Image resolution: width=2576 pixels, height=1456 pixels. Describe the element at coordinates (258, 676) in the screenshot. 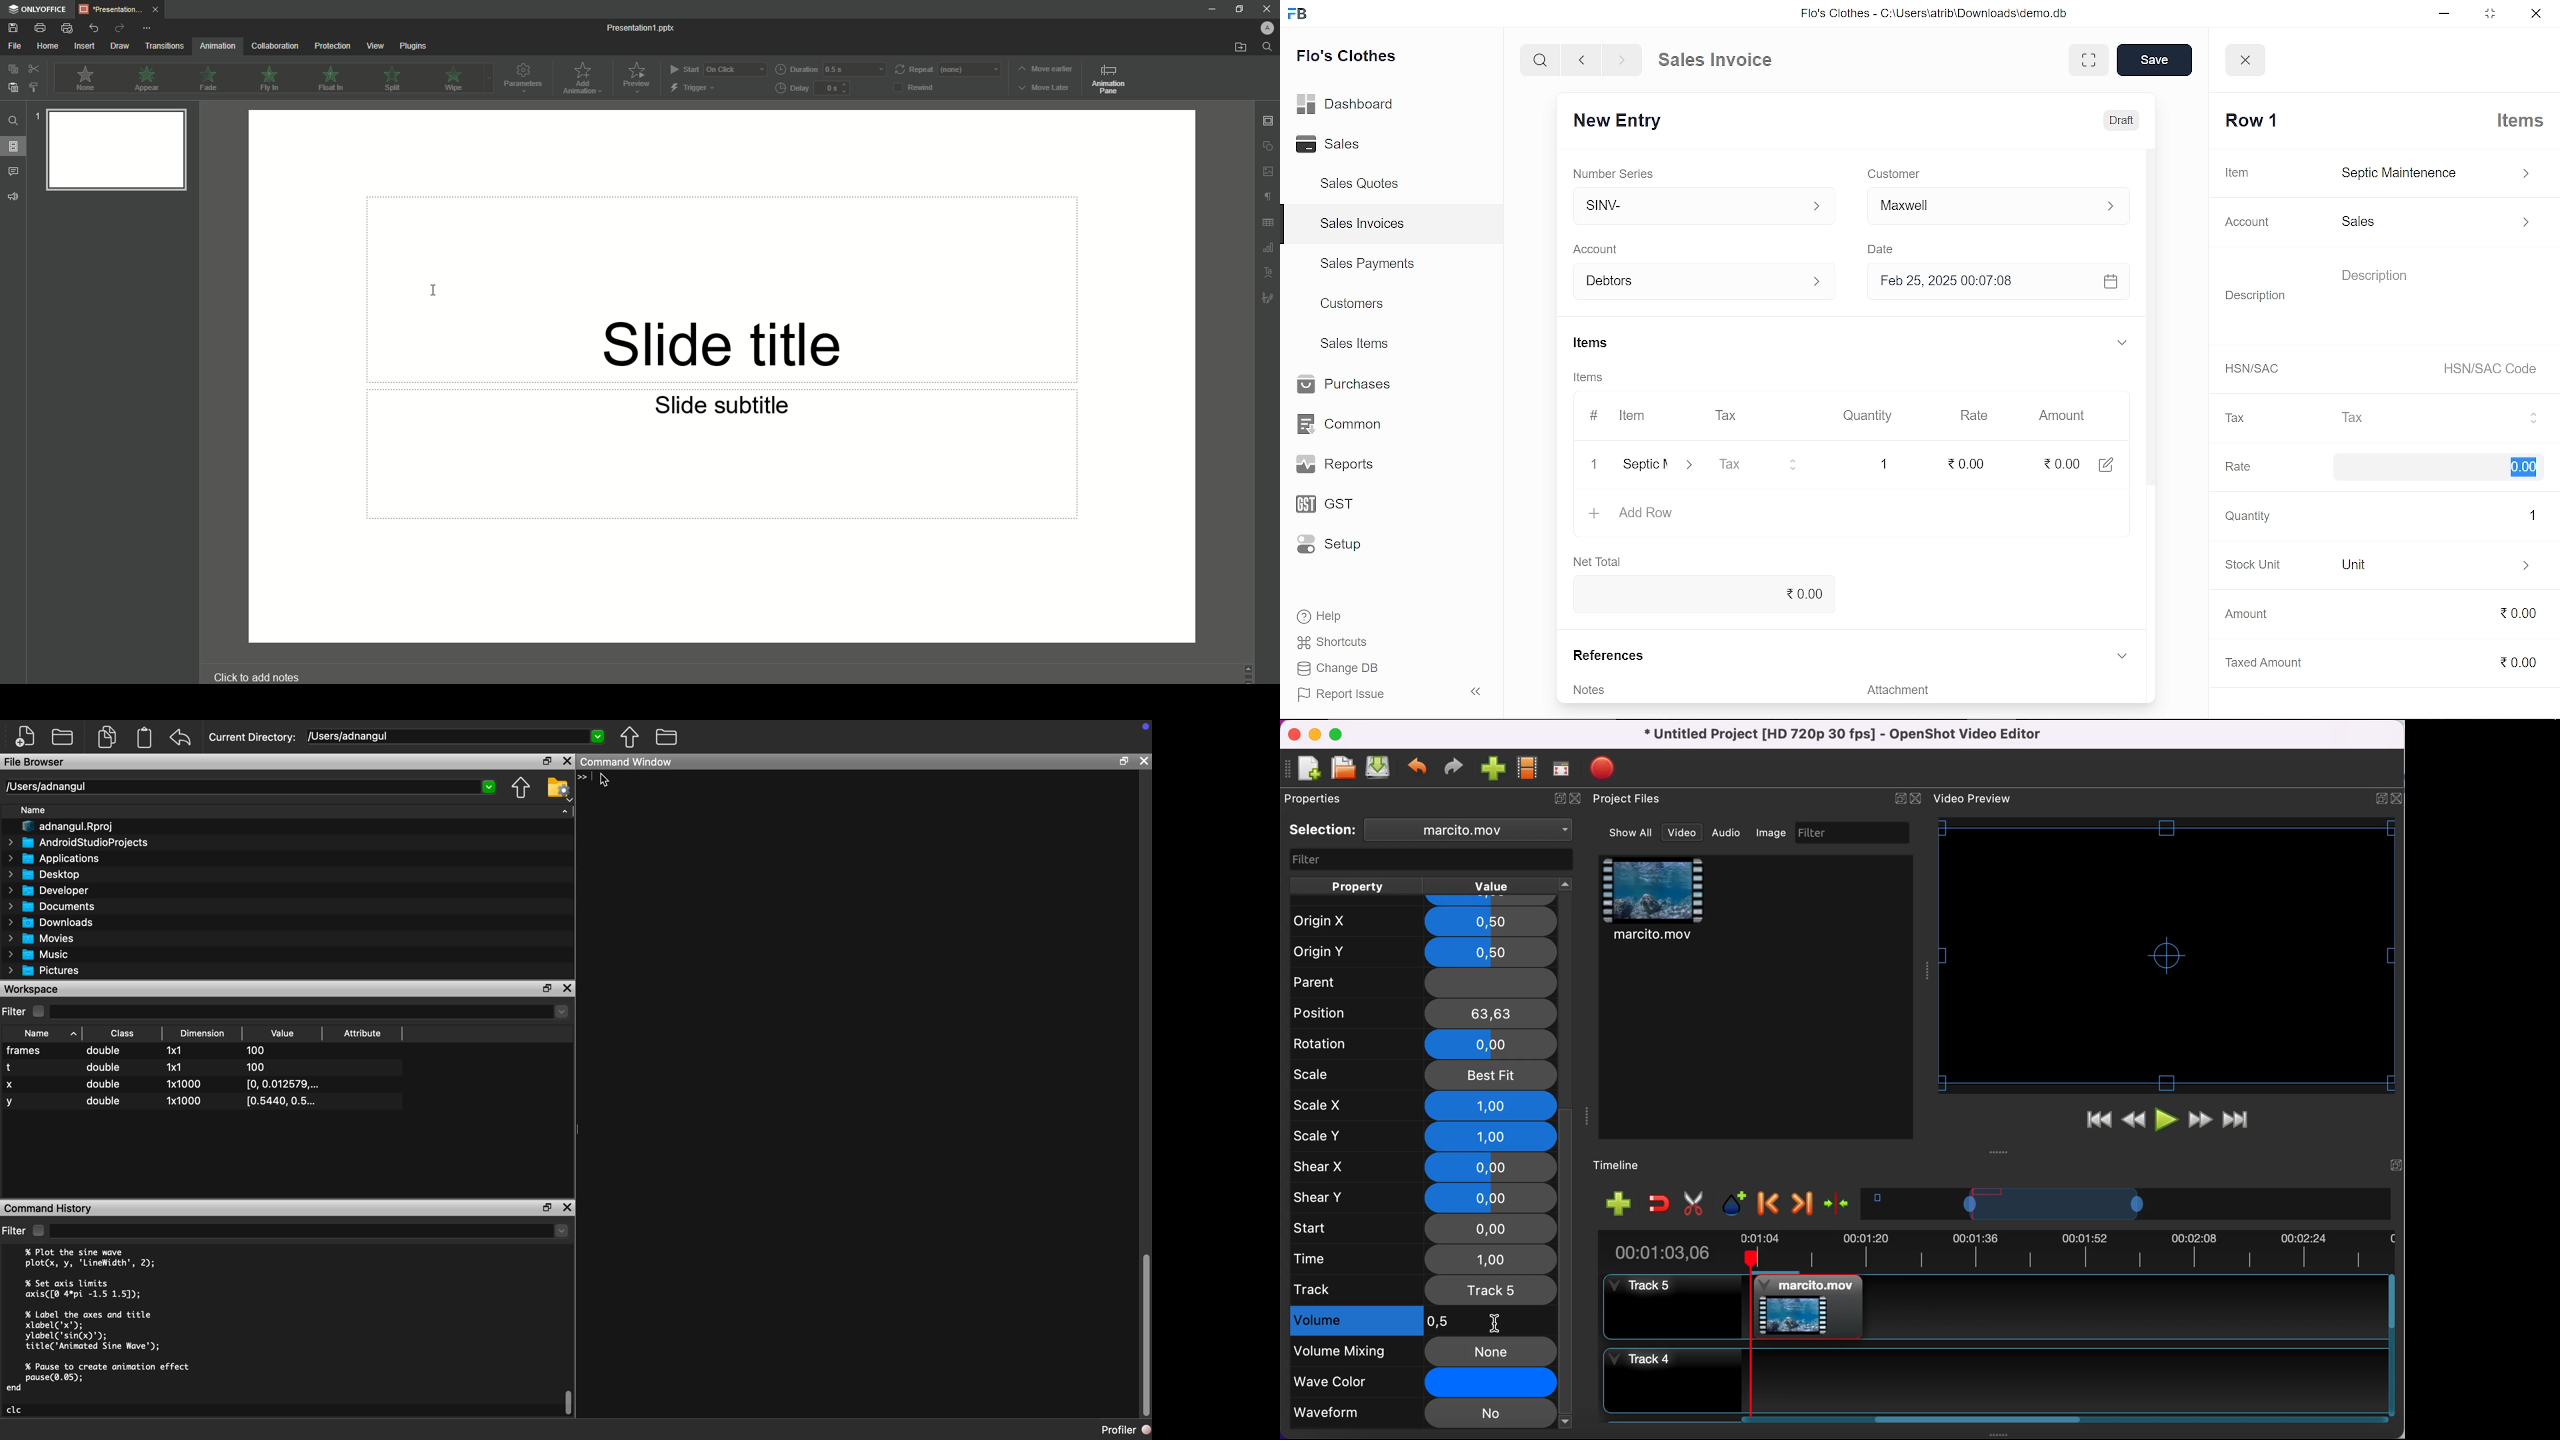

I see `Click to add notes` at that location.